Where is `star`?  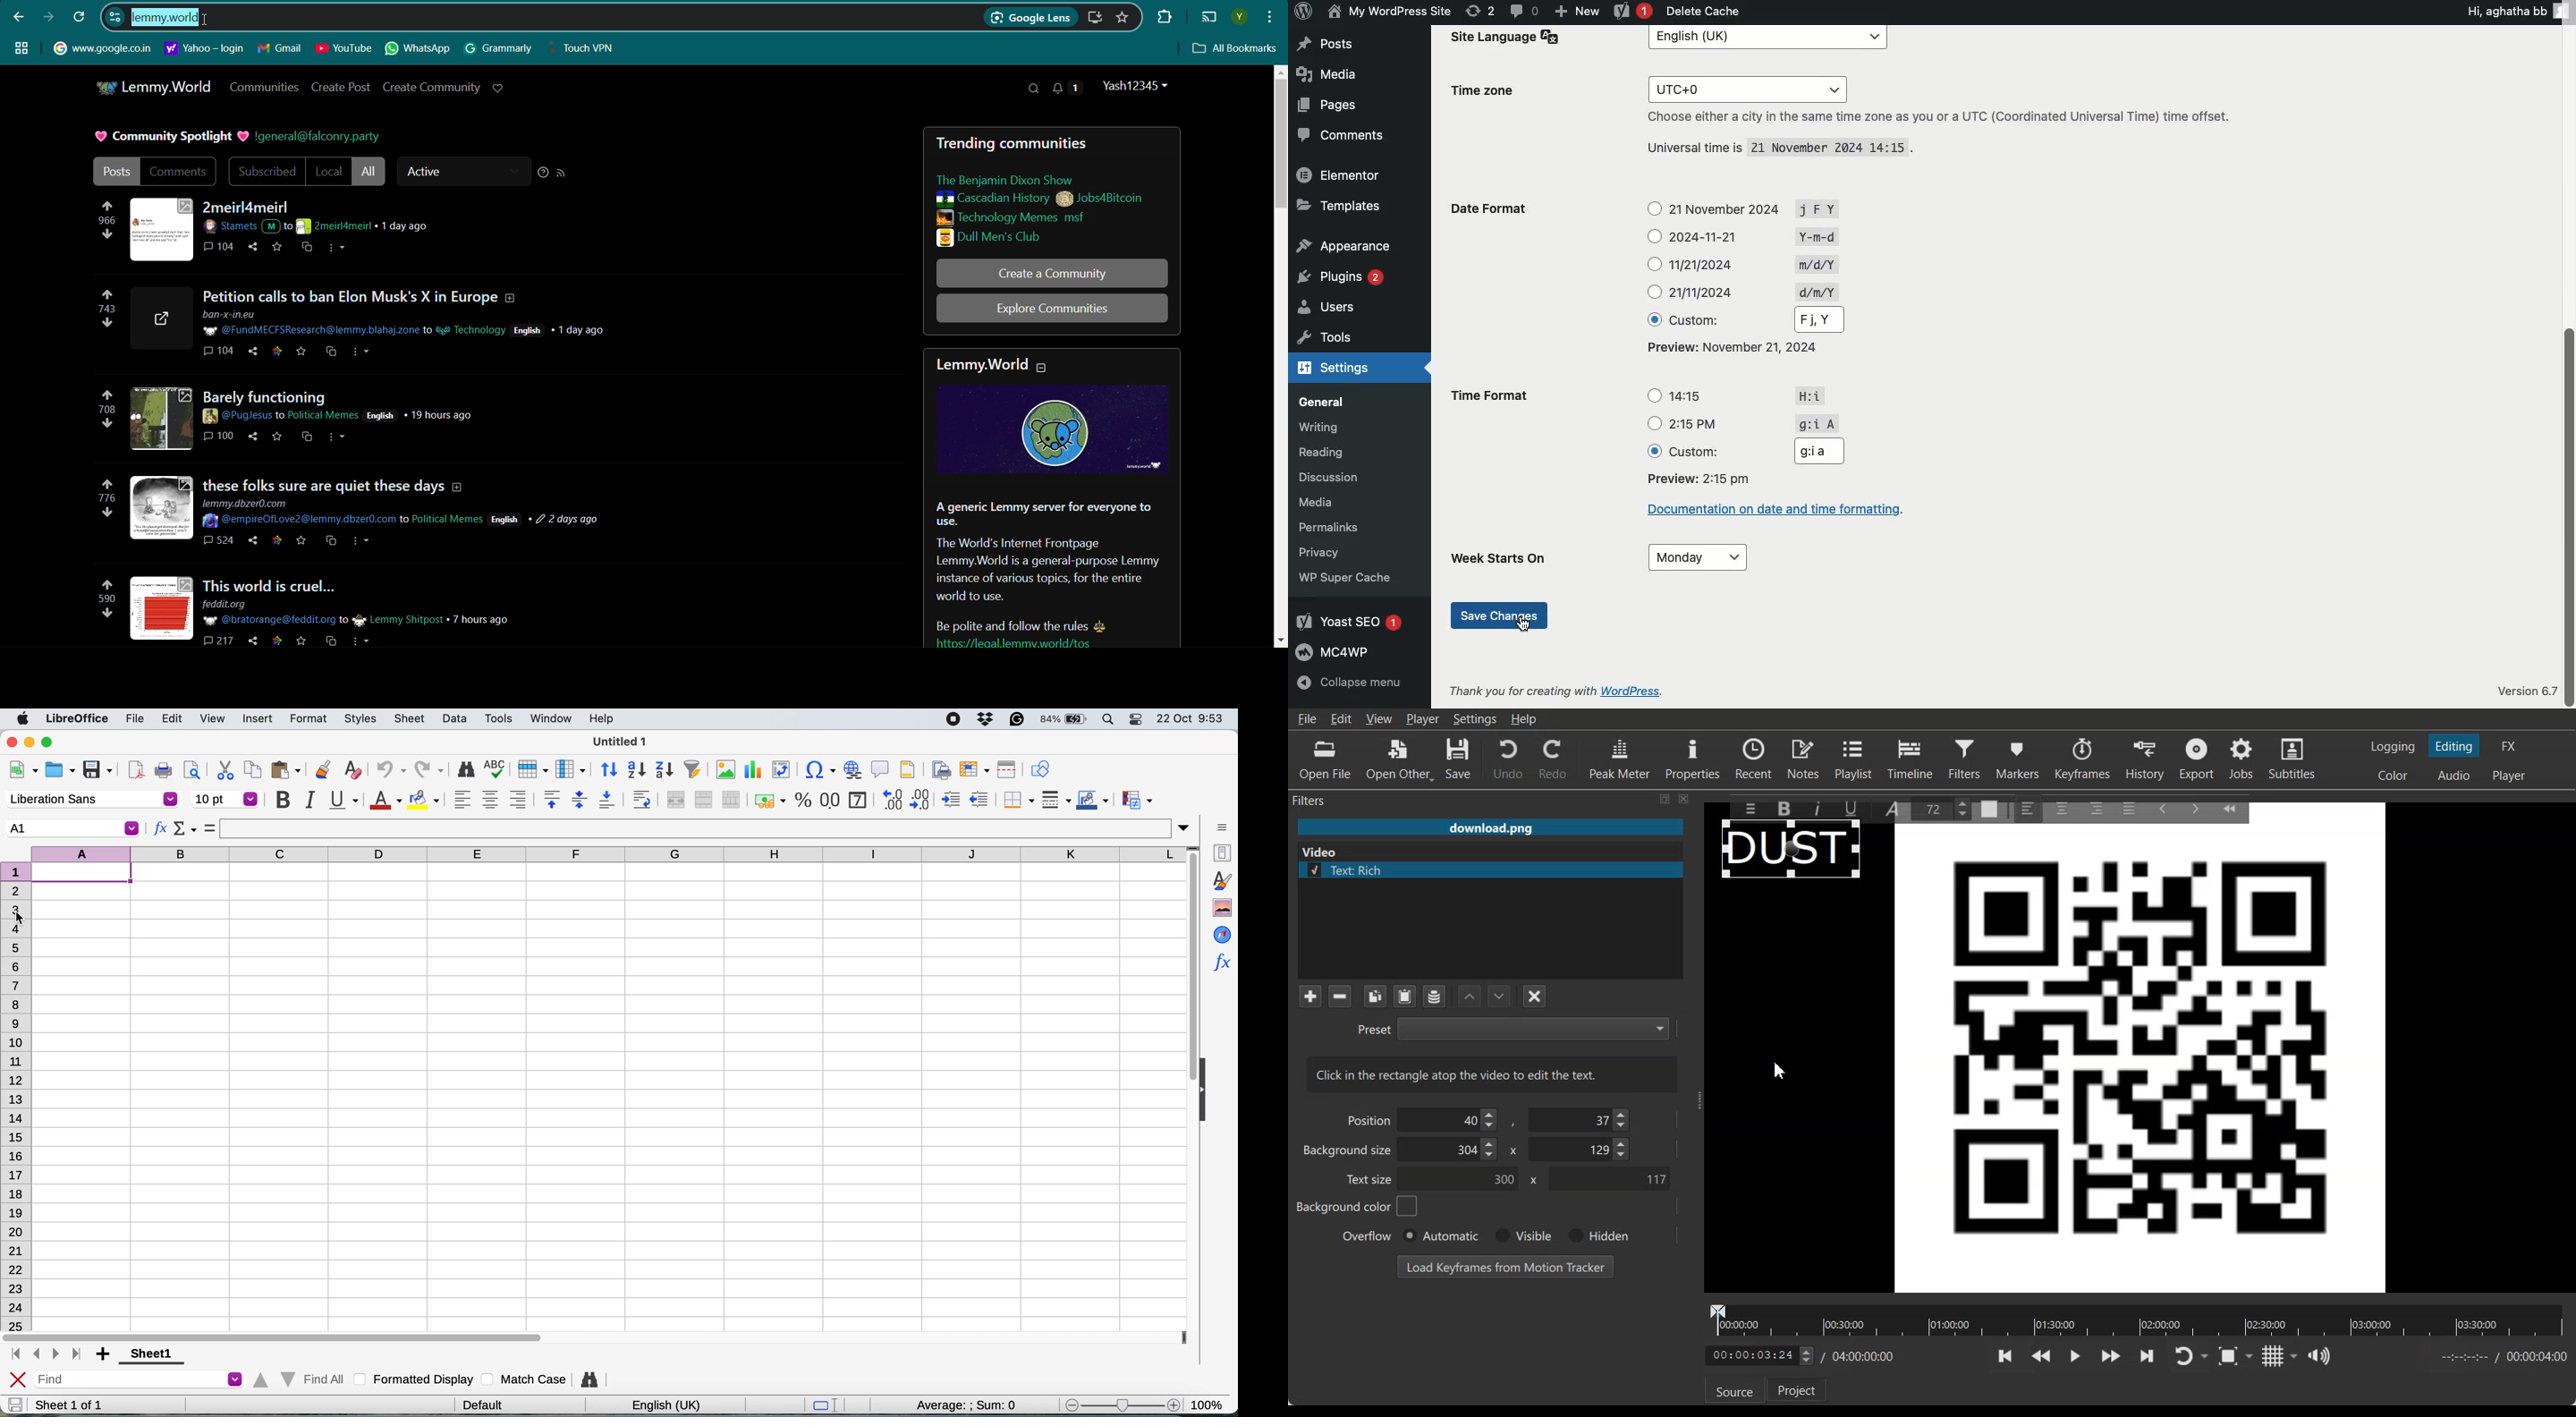
star is located at coordinates (276, 543).